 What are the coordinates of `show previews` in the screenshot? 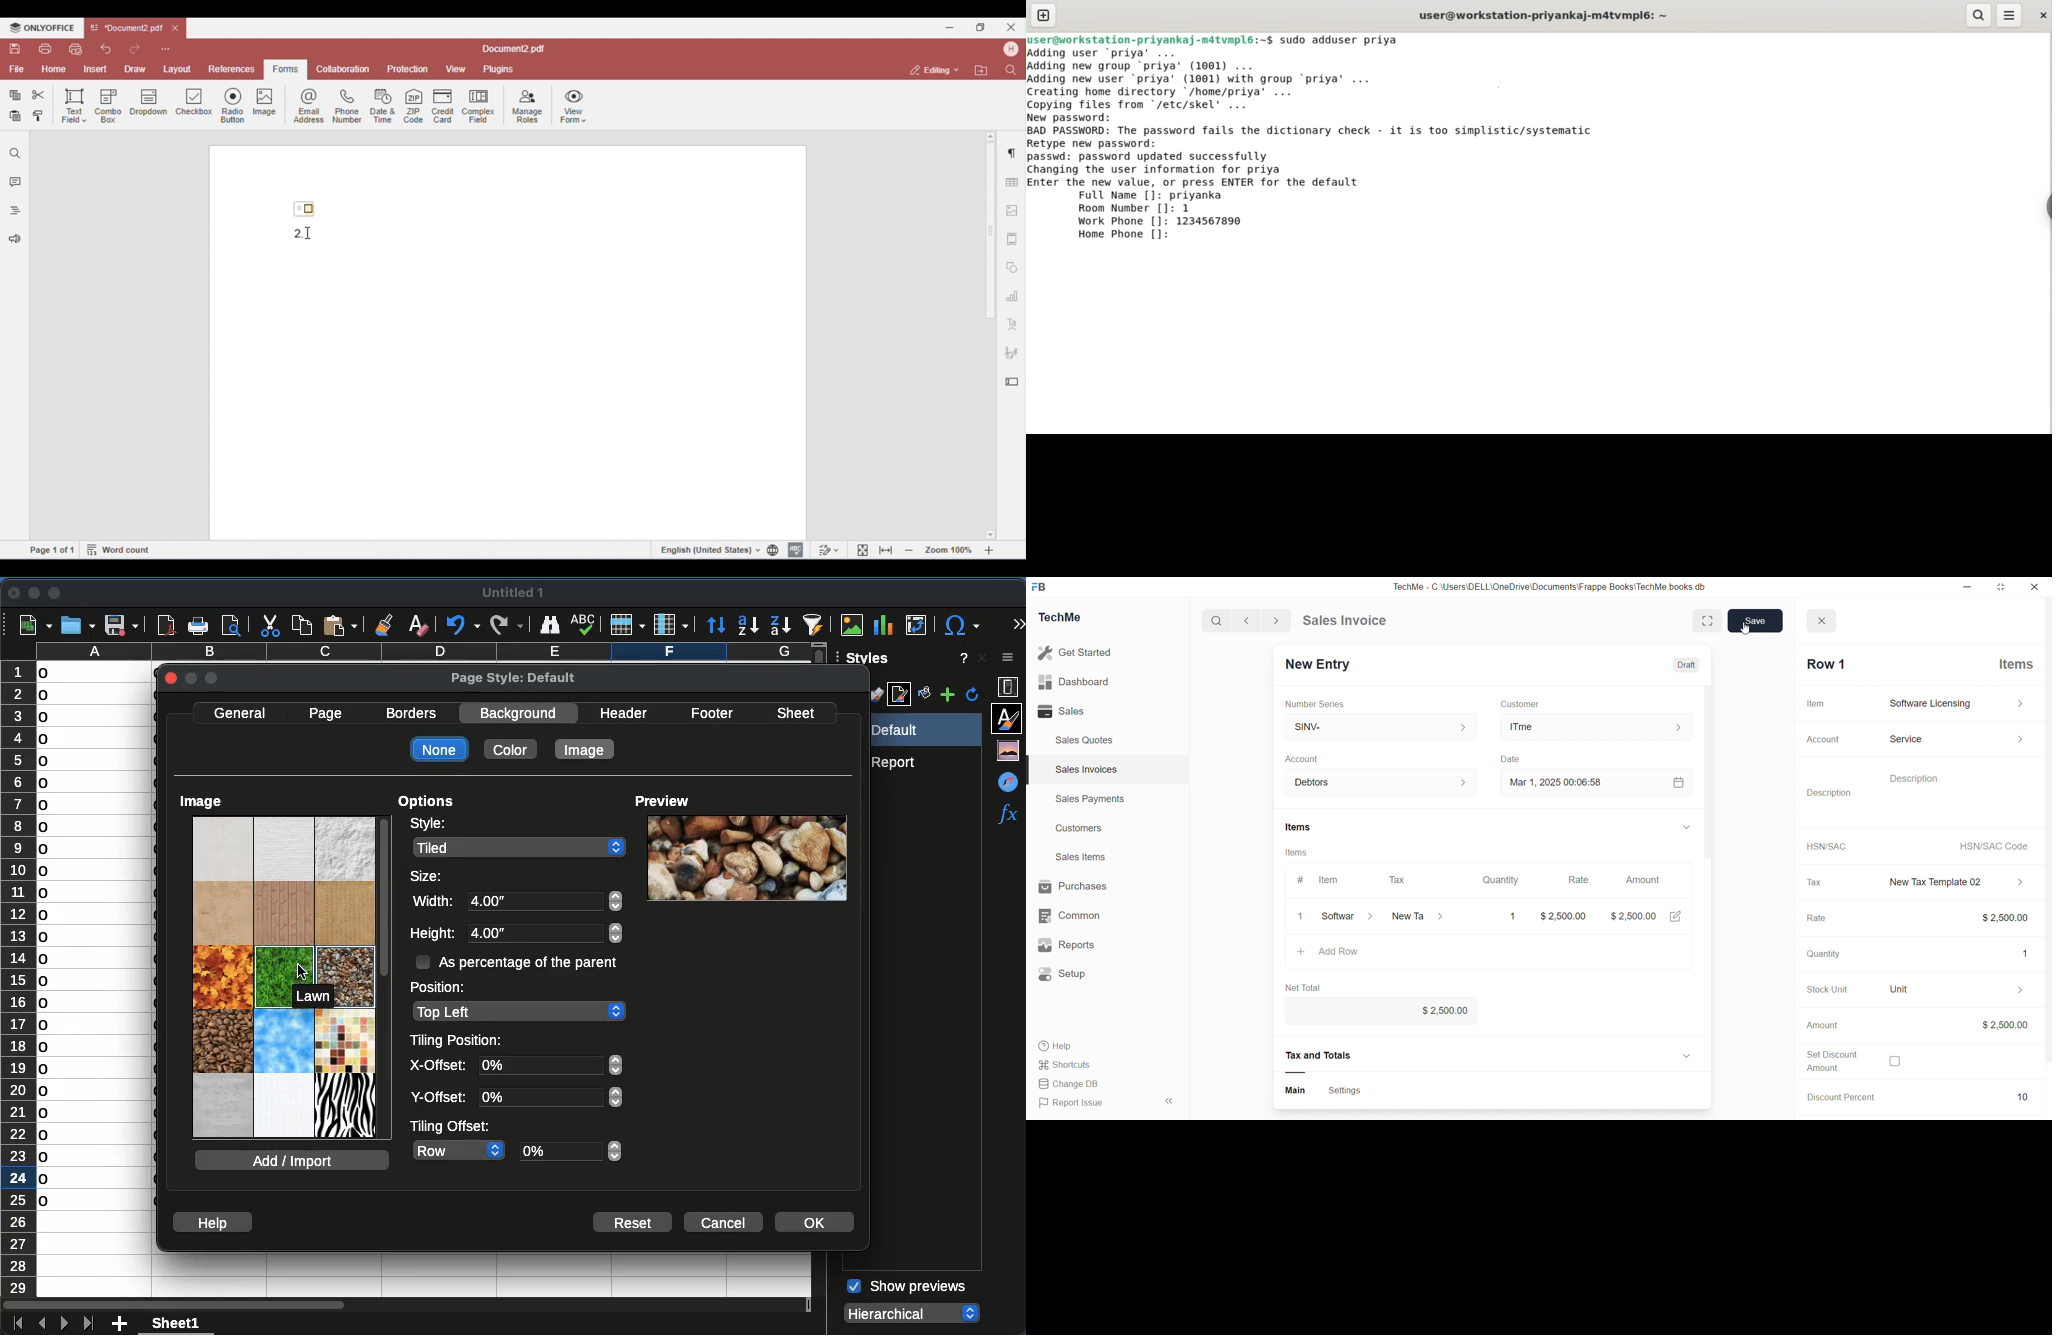 It's located at (905, 1287).